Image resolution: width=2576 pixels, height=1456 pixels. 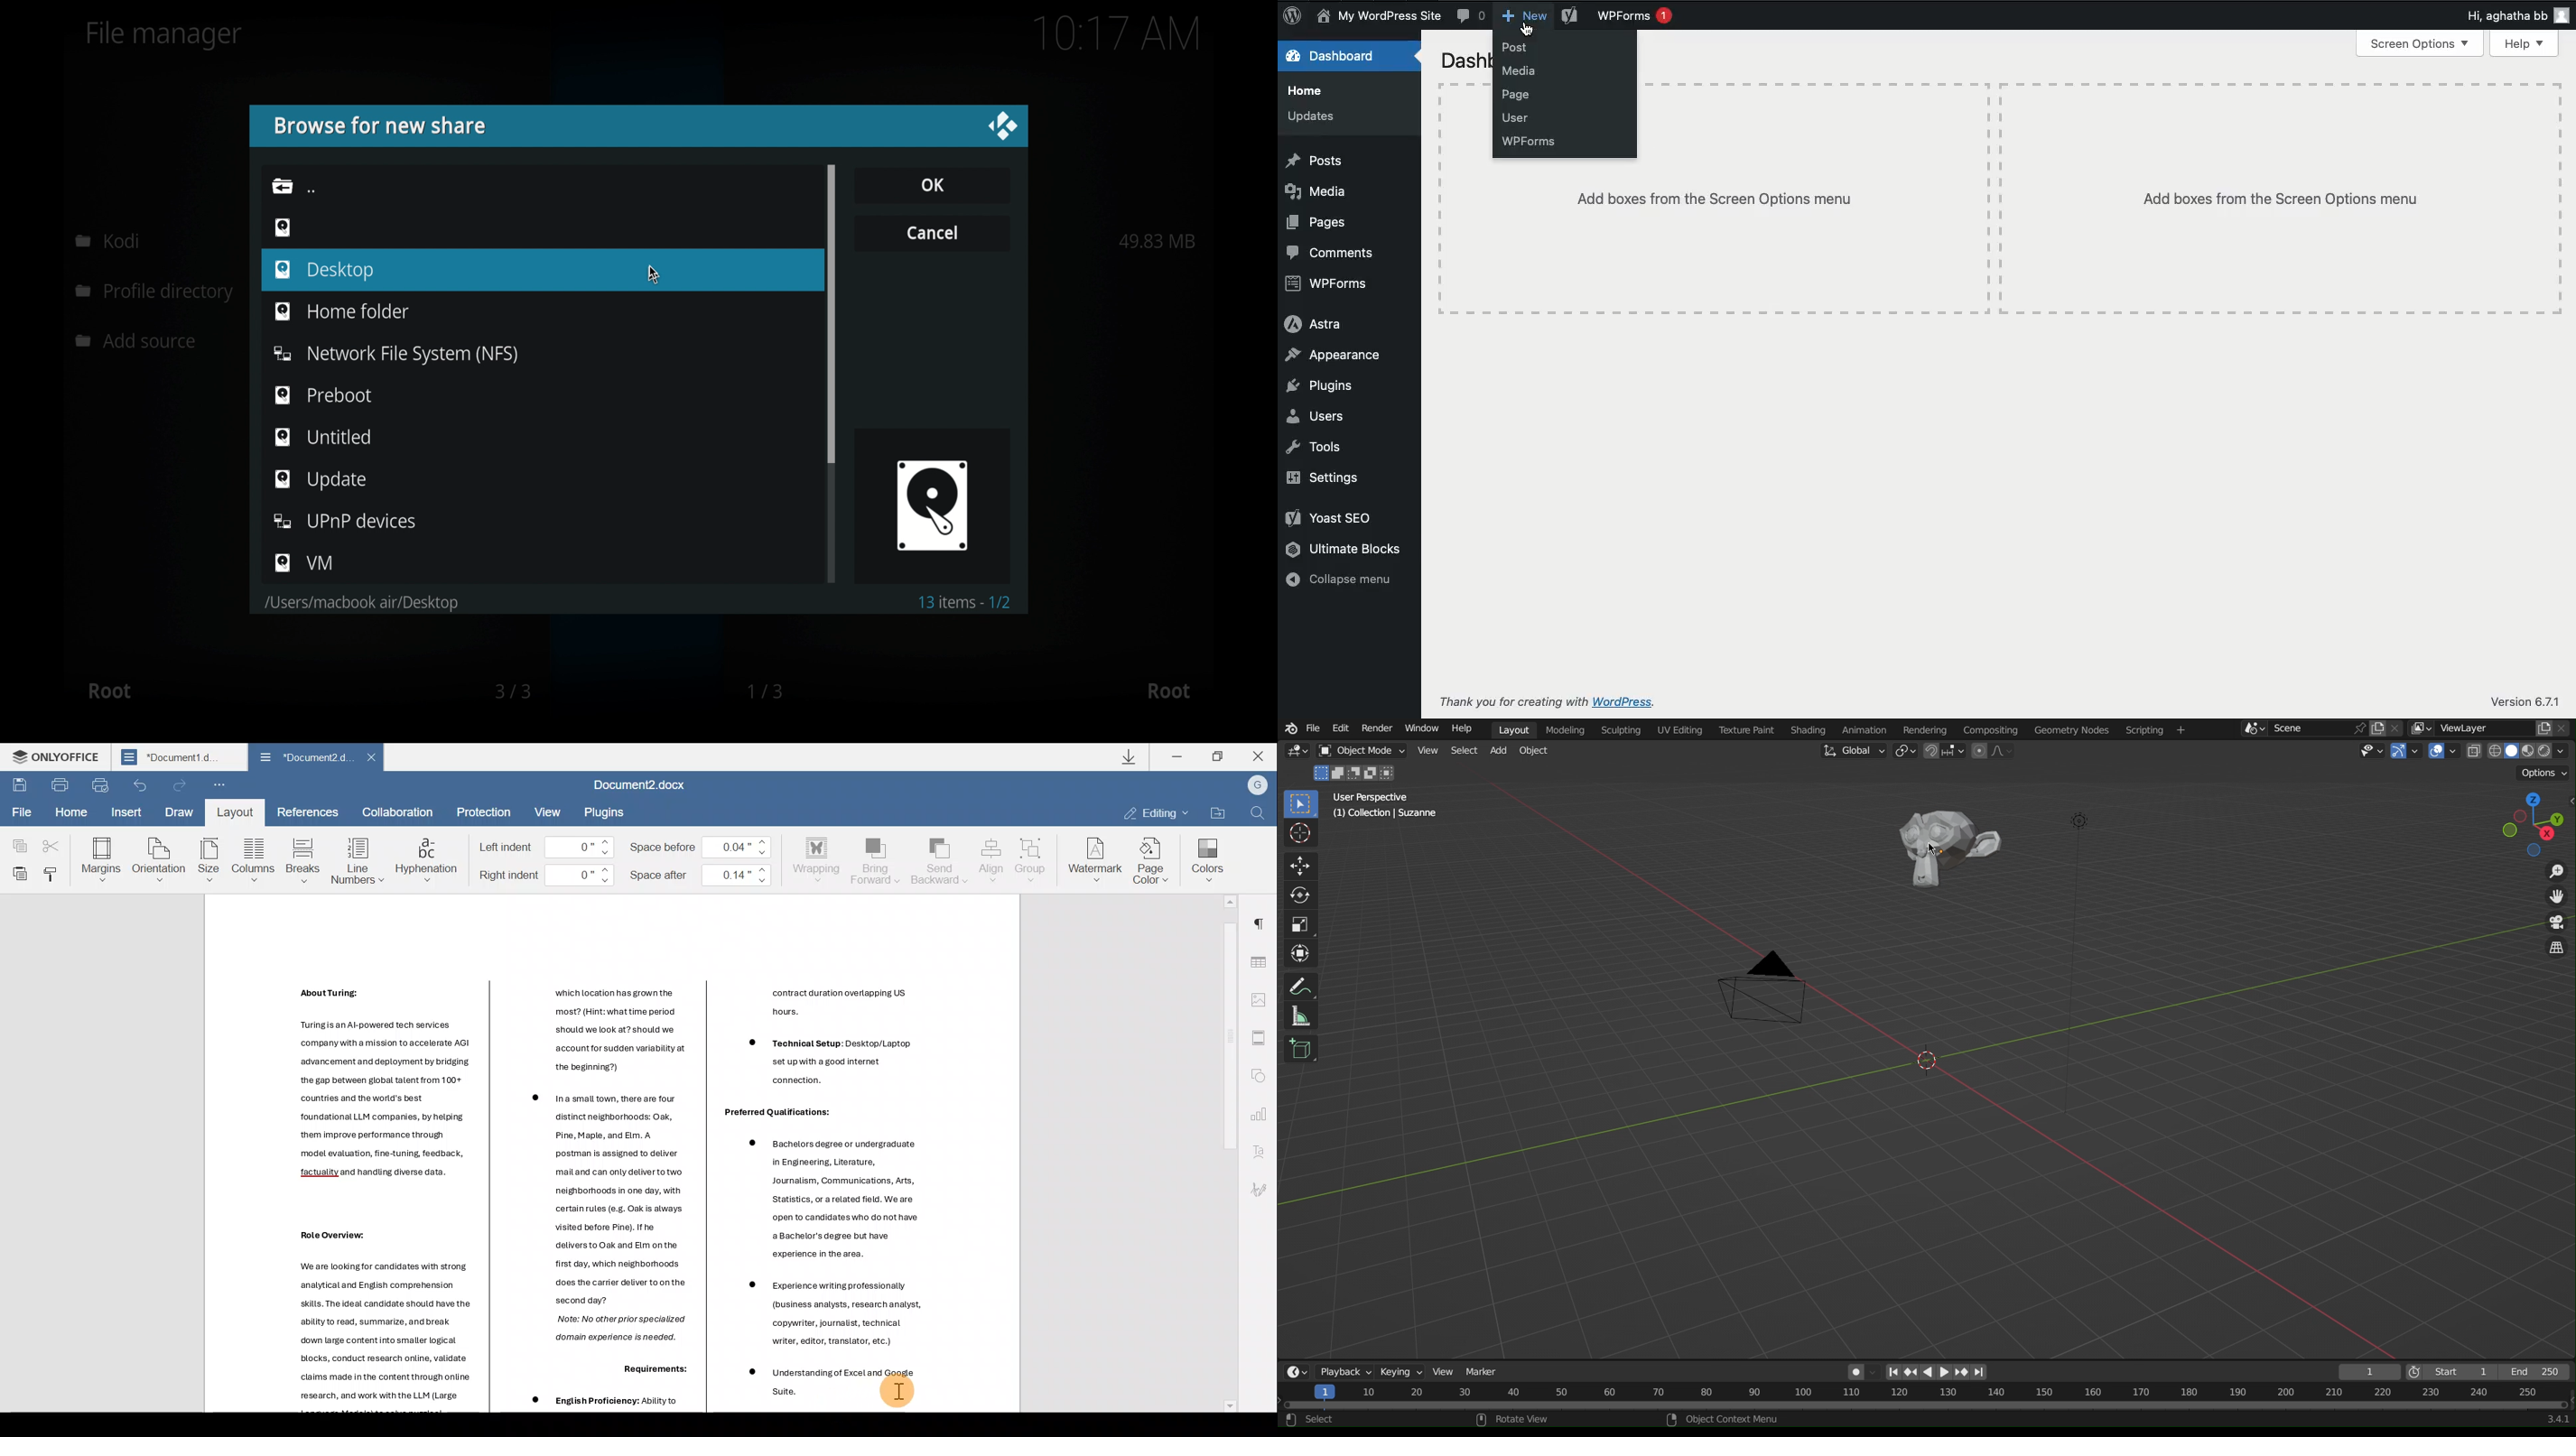 I want to click on User, so click(x=1516, y=118).